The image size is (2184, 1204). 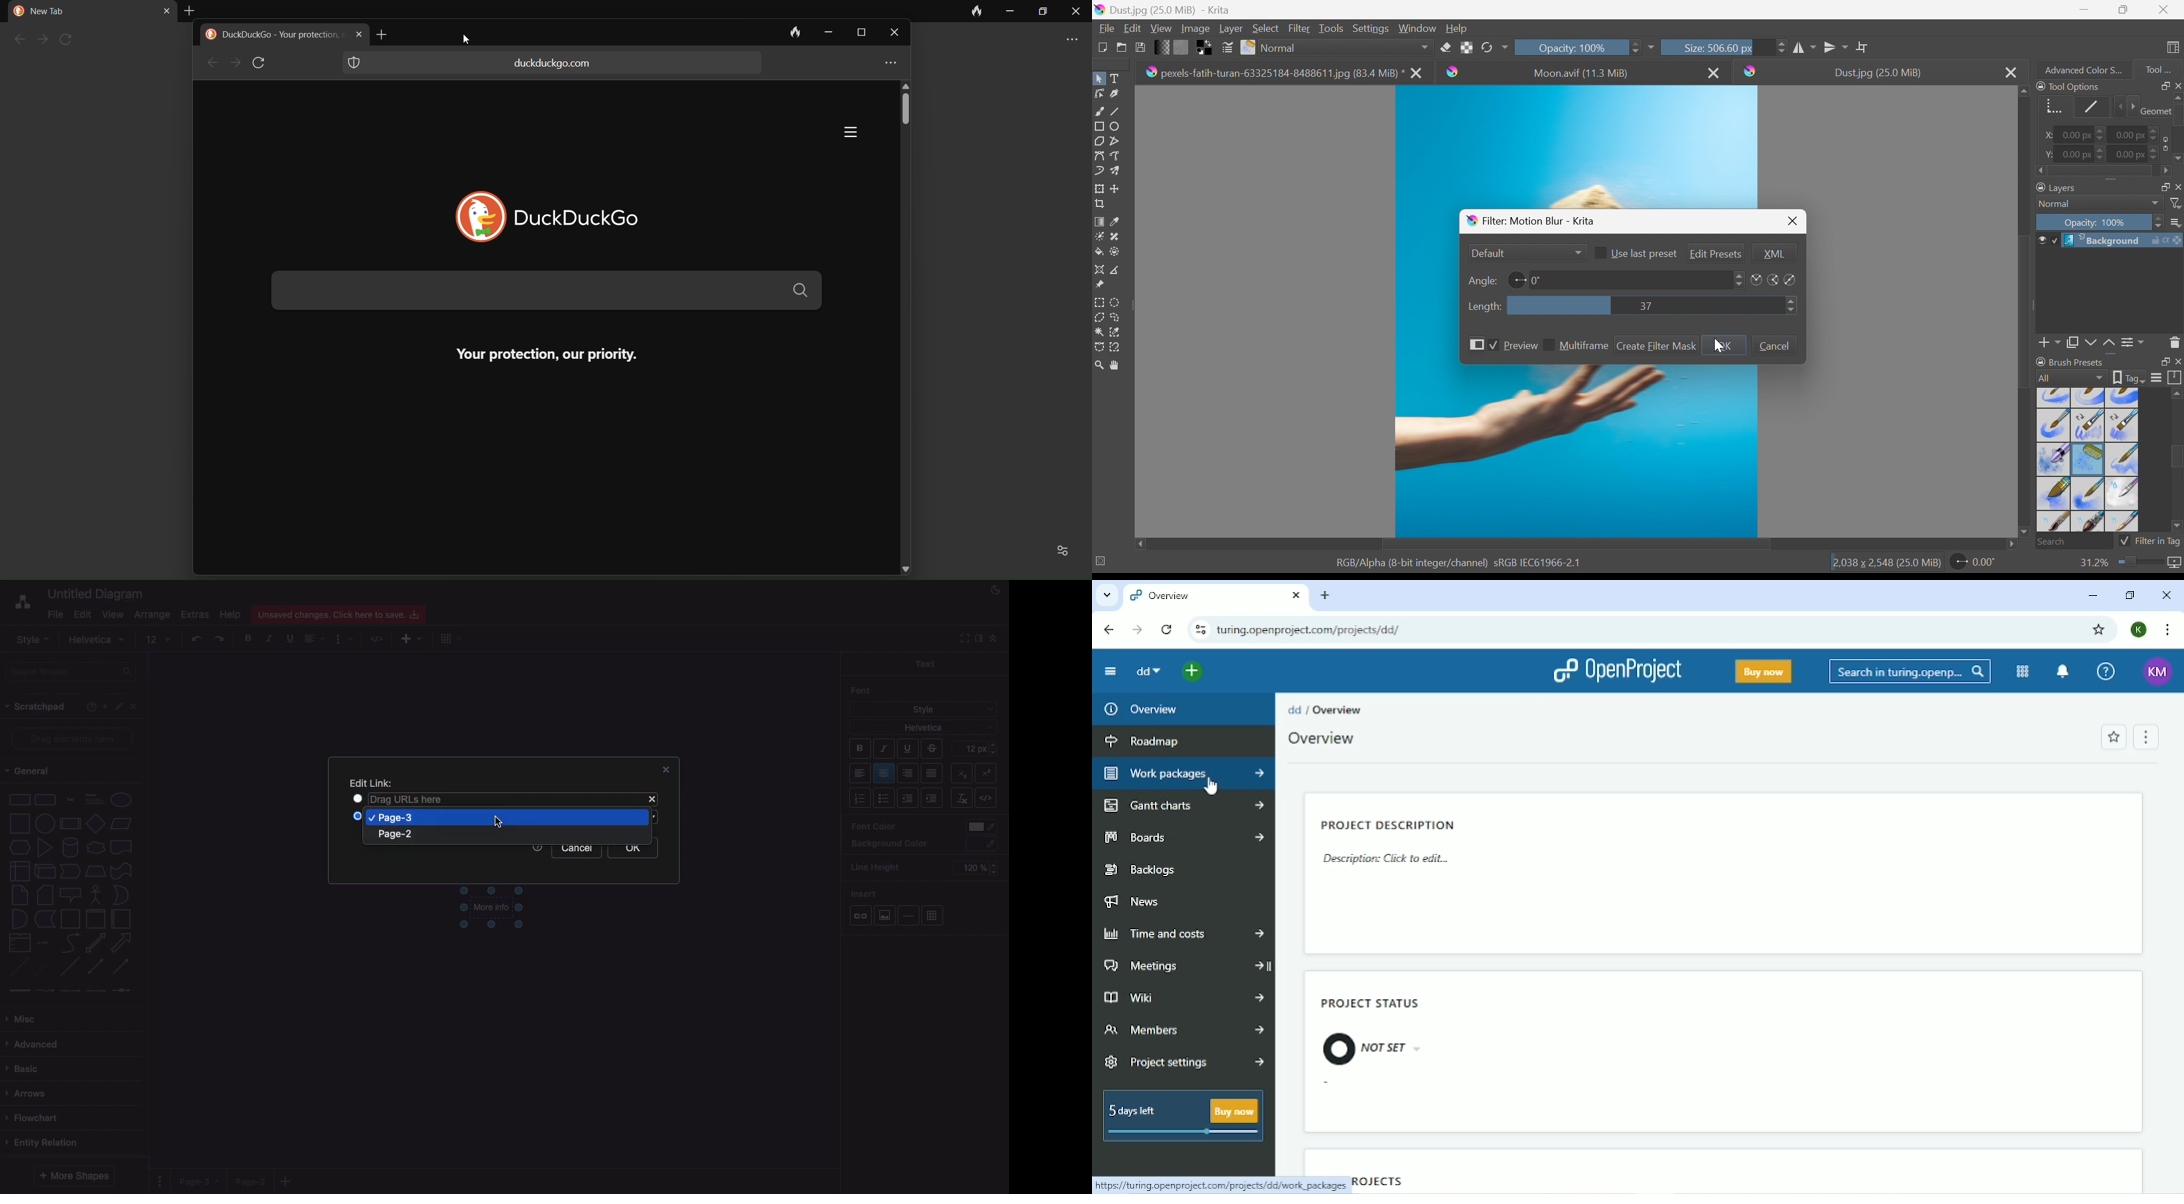 What do you see at coordinates (2138, 562) in the screenshot?
I see `Slider` at bounding box center [2138, 562].